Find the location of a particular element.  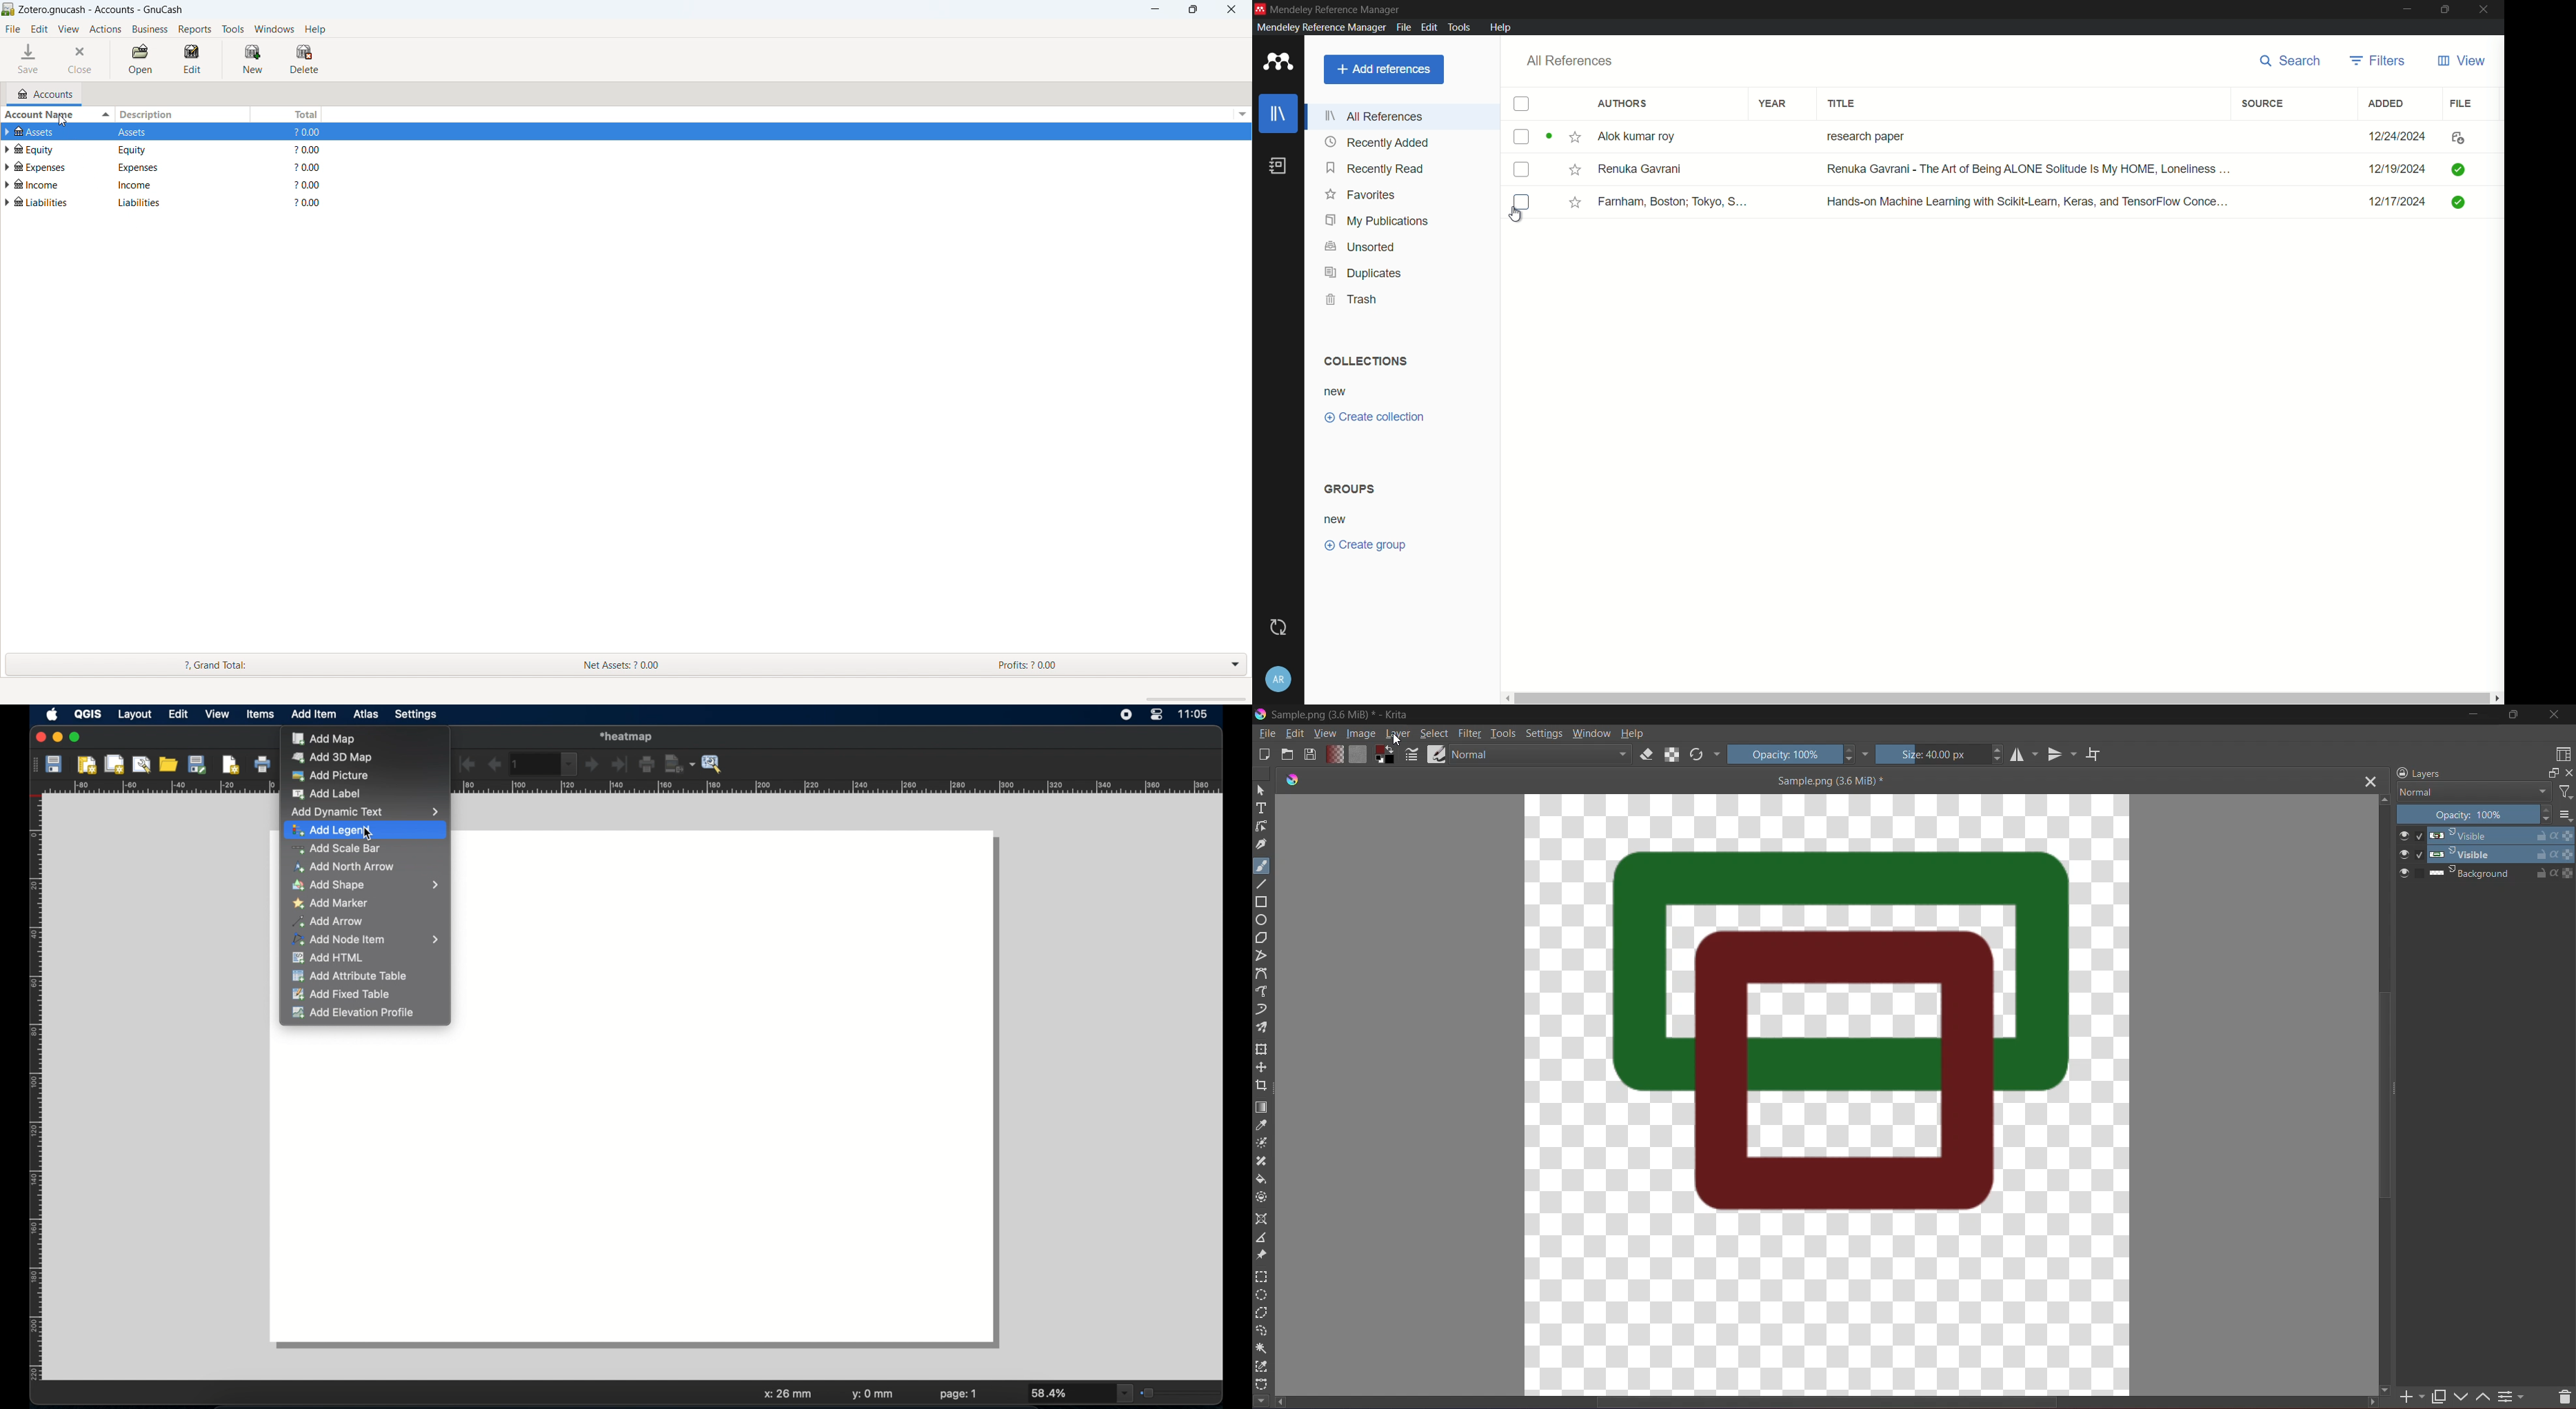

Mendeley Reference Manager is located at coordinates (1340, 8).